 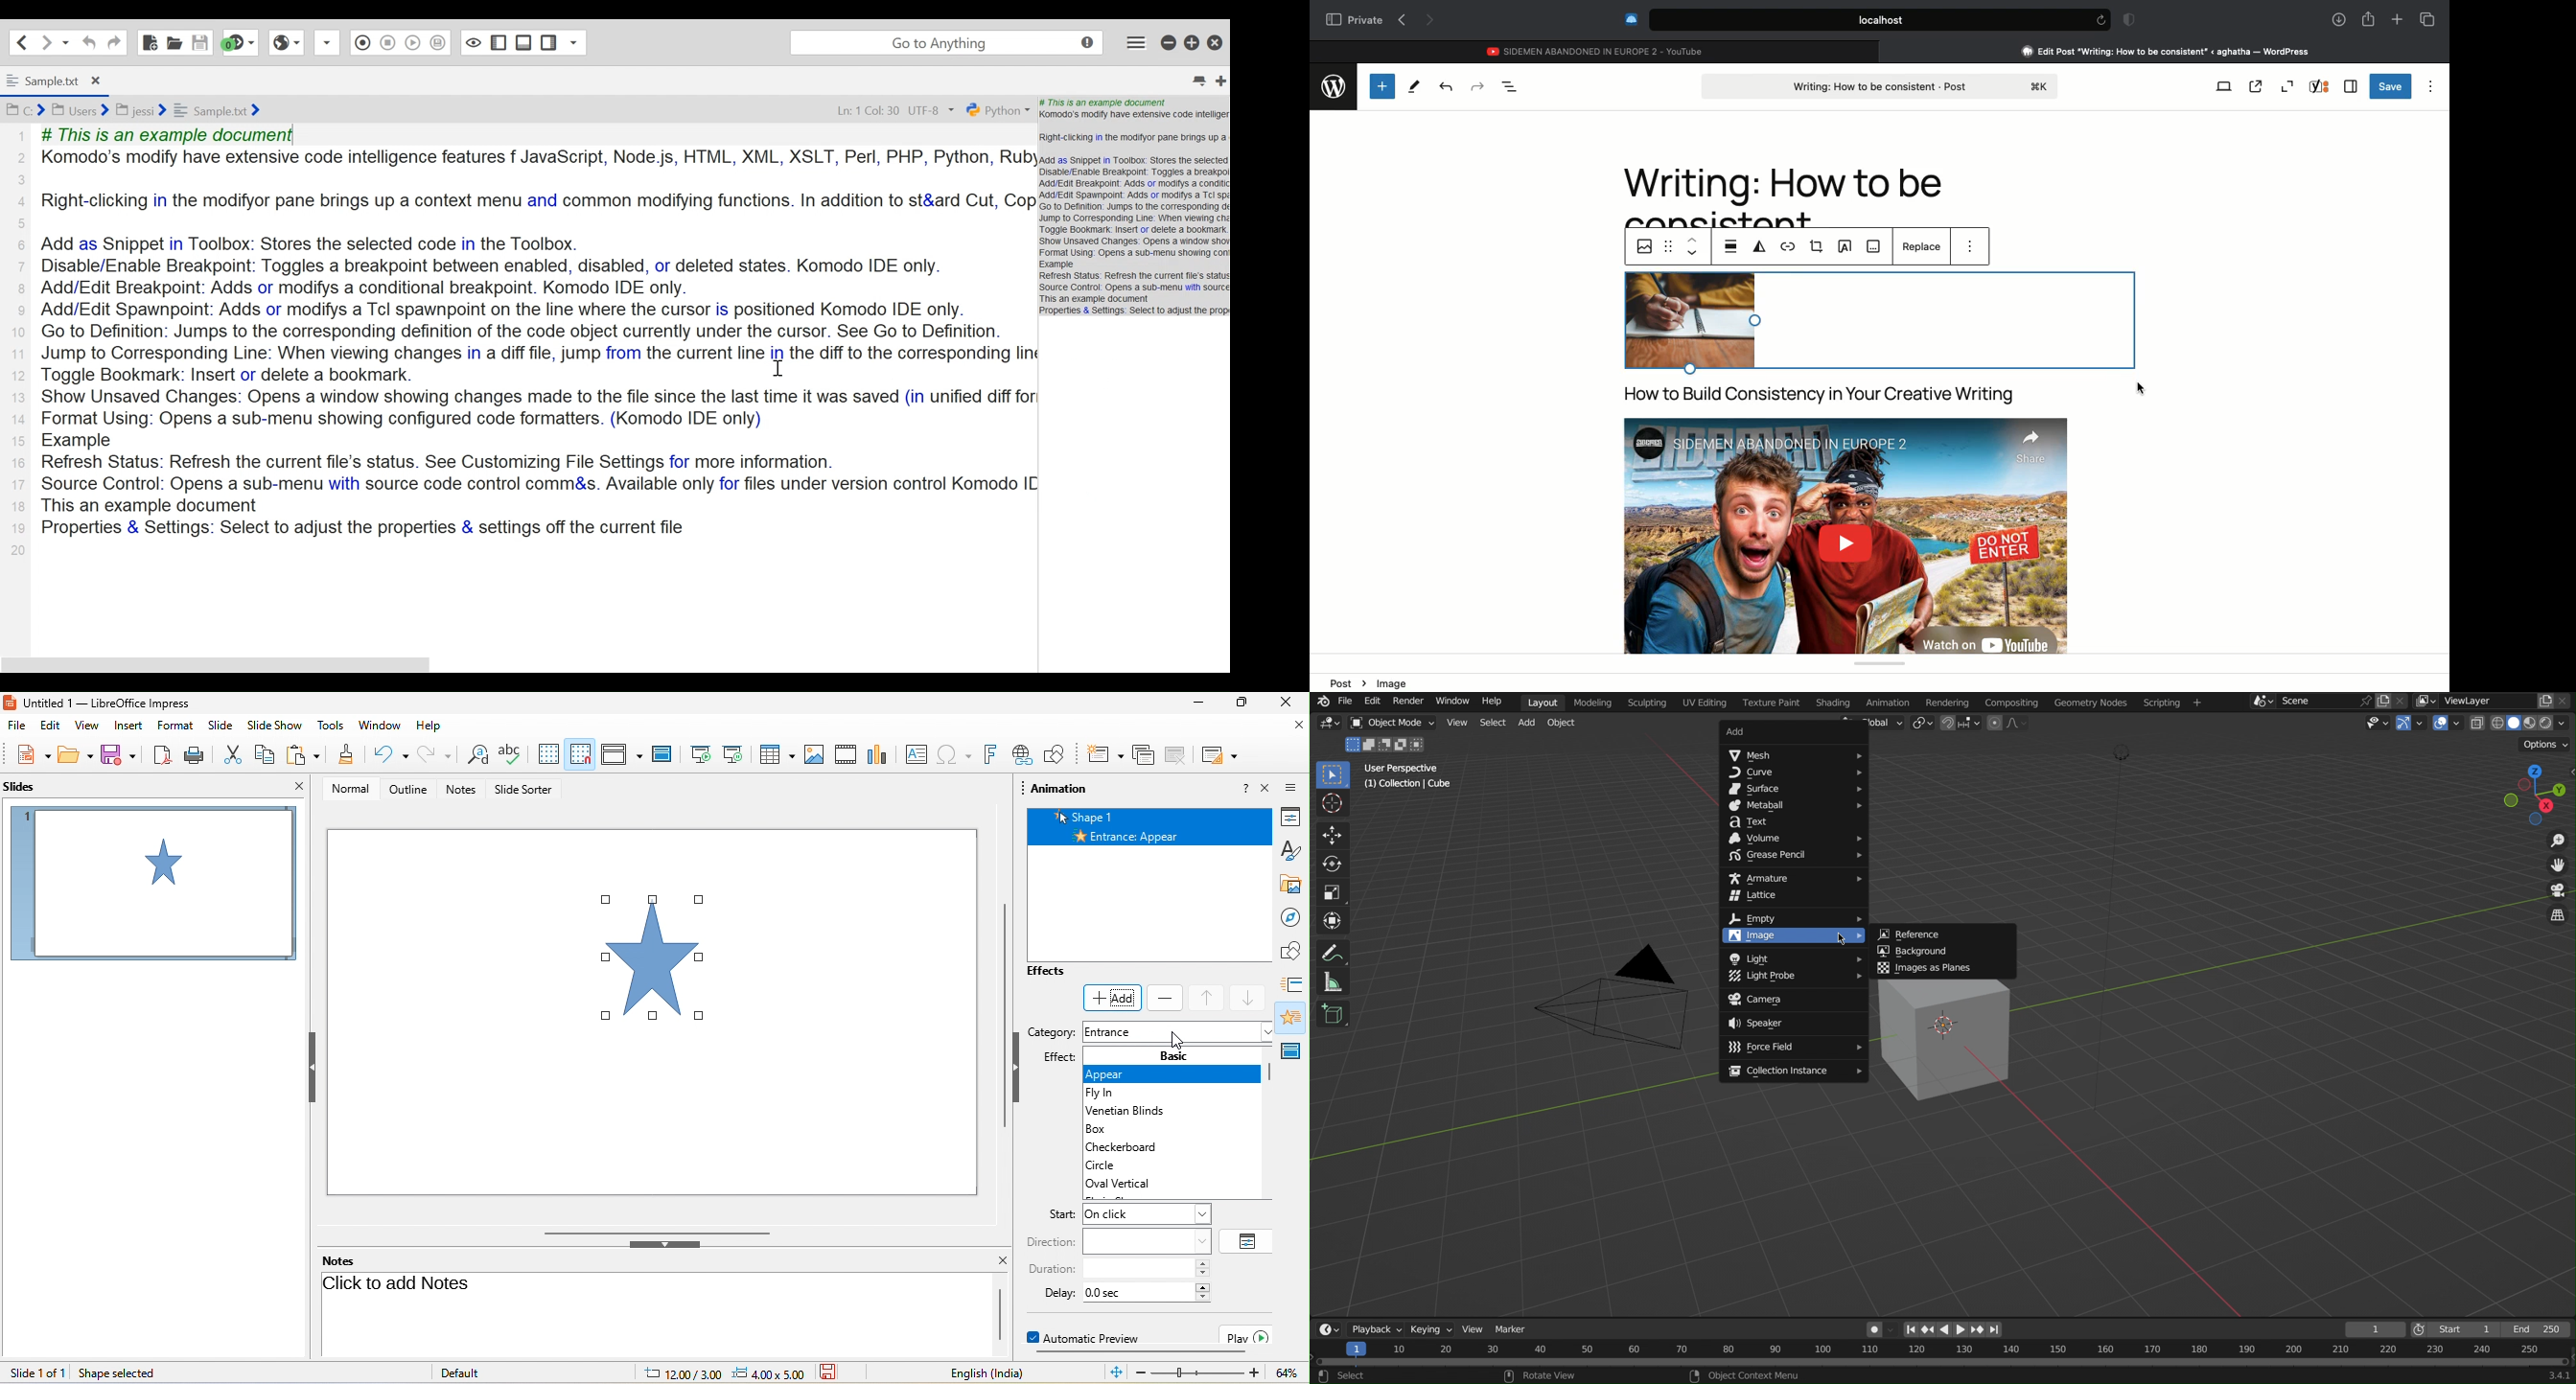 What do you see at coordinates (1794, 977) in the screenshot?
I see `Light` at bounding box center [1794, 977].